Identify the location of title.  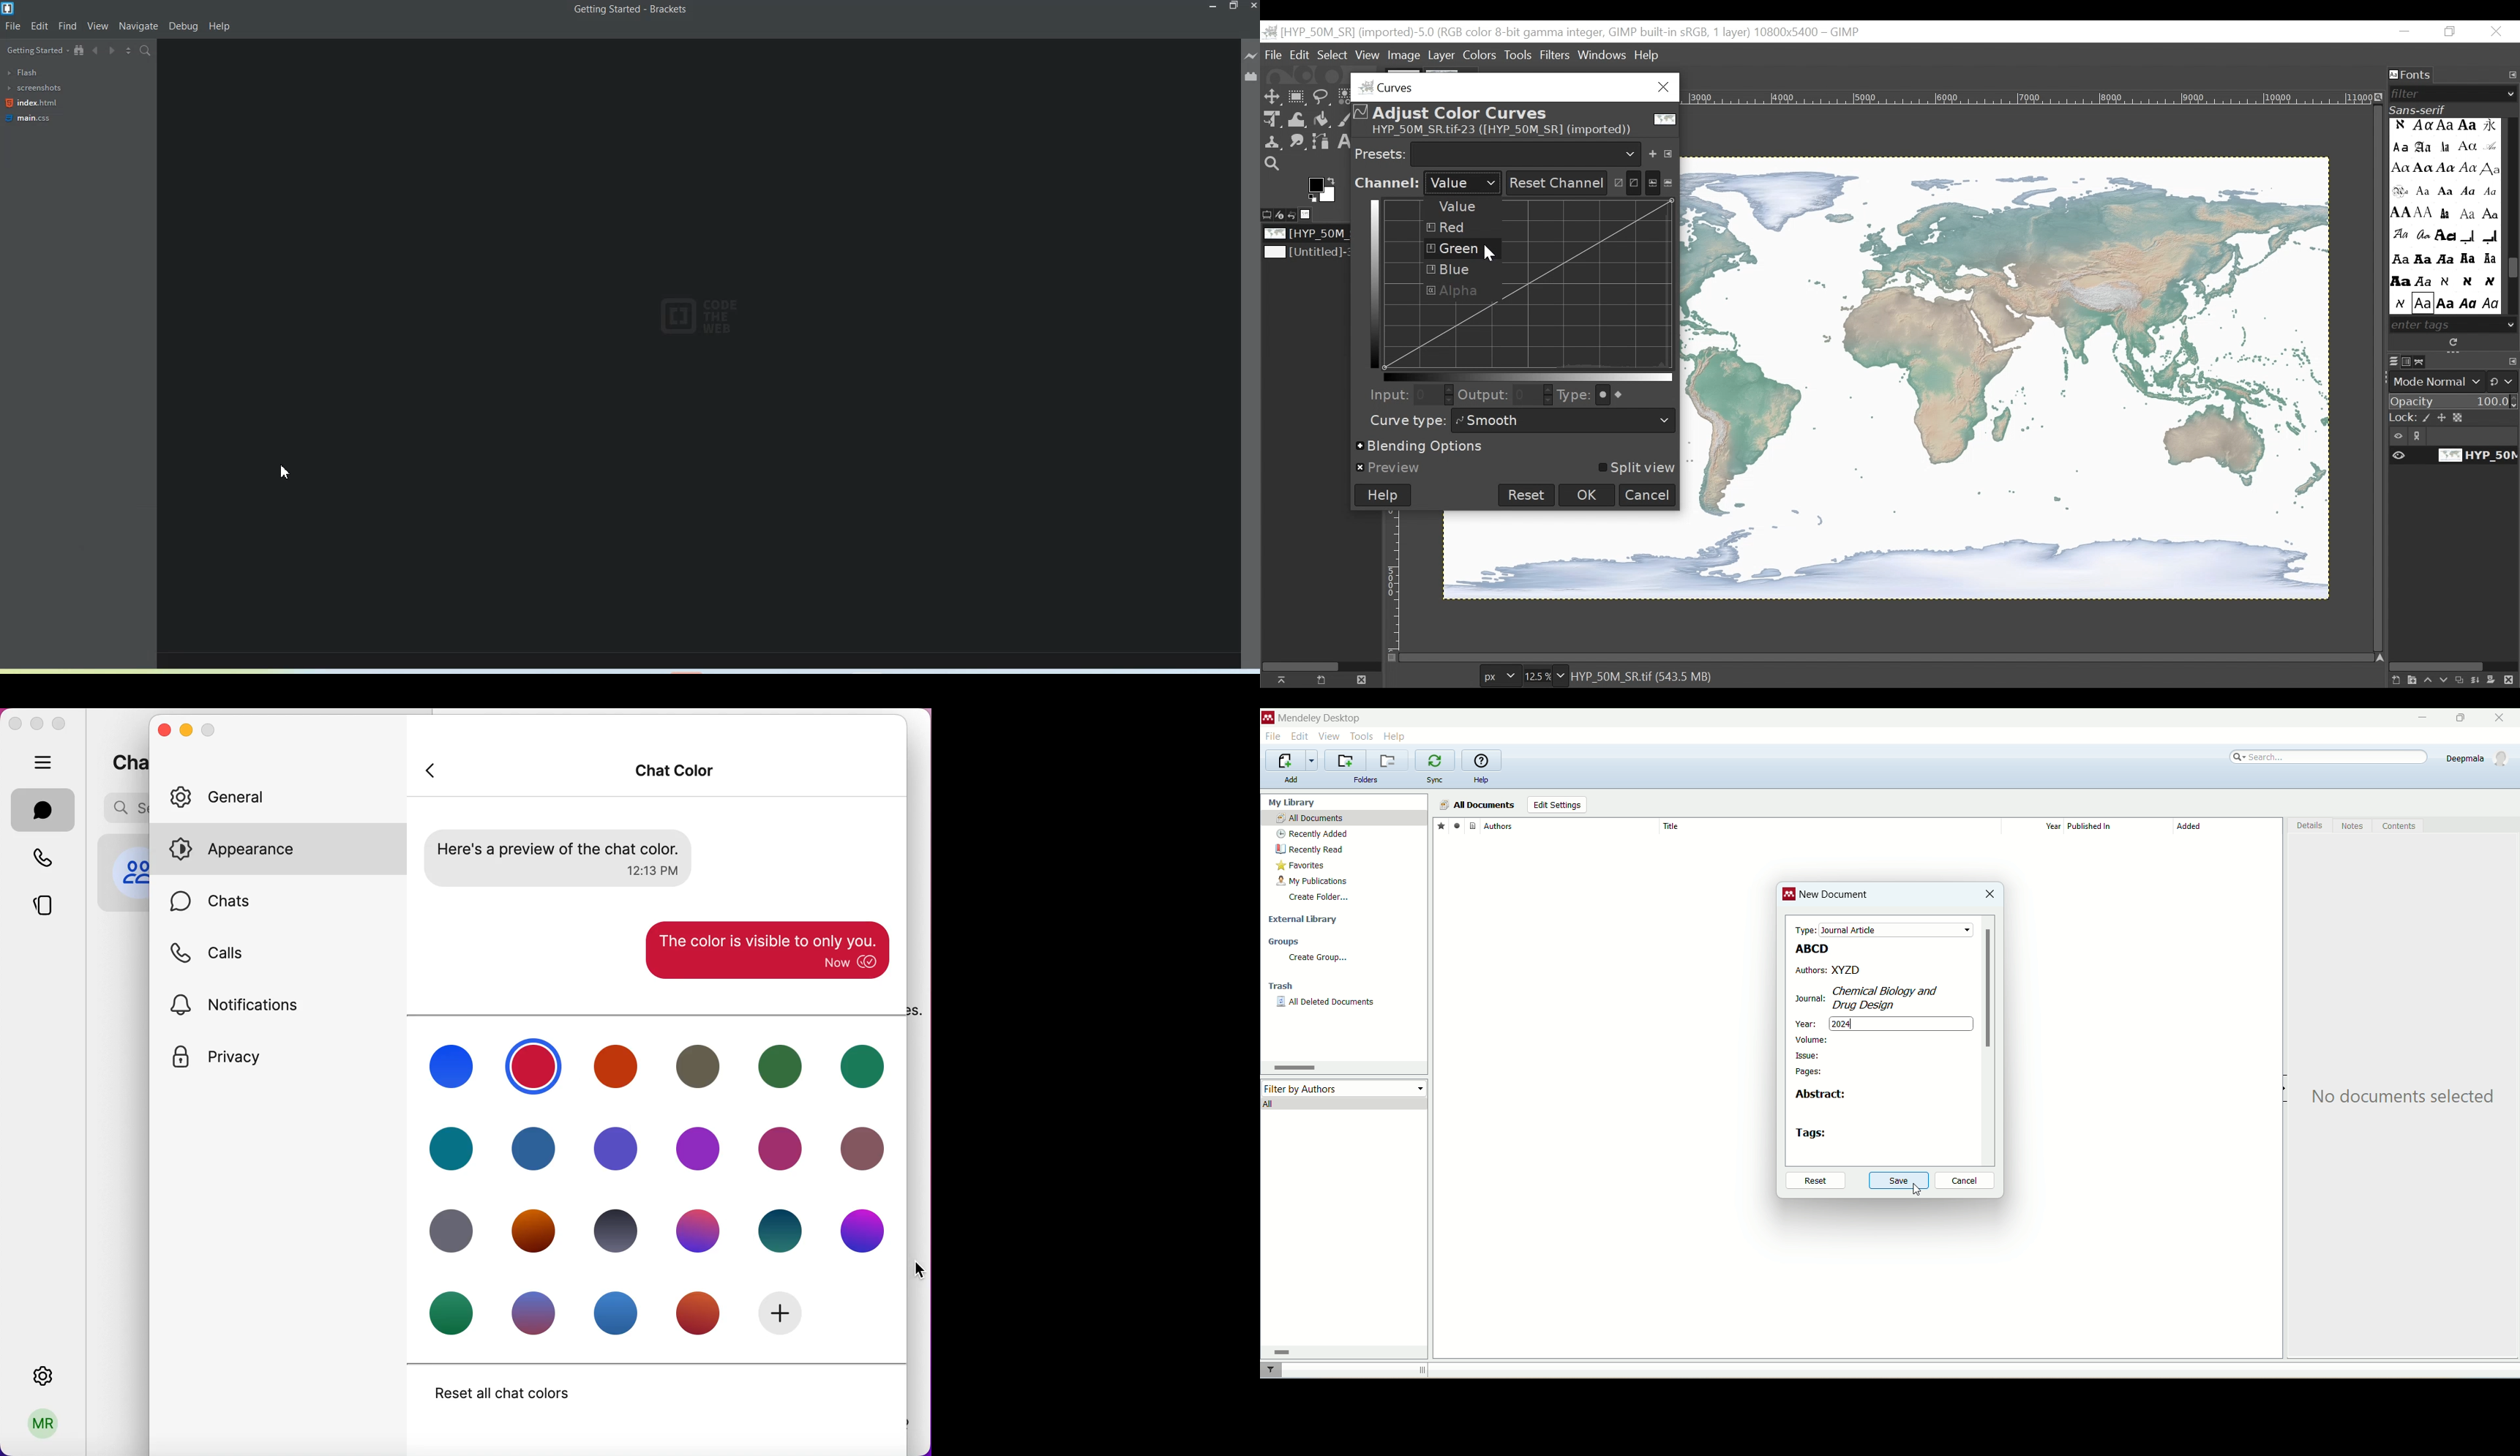
(1829, 826).